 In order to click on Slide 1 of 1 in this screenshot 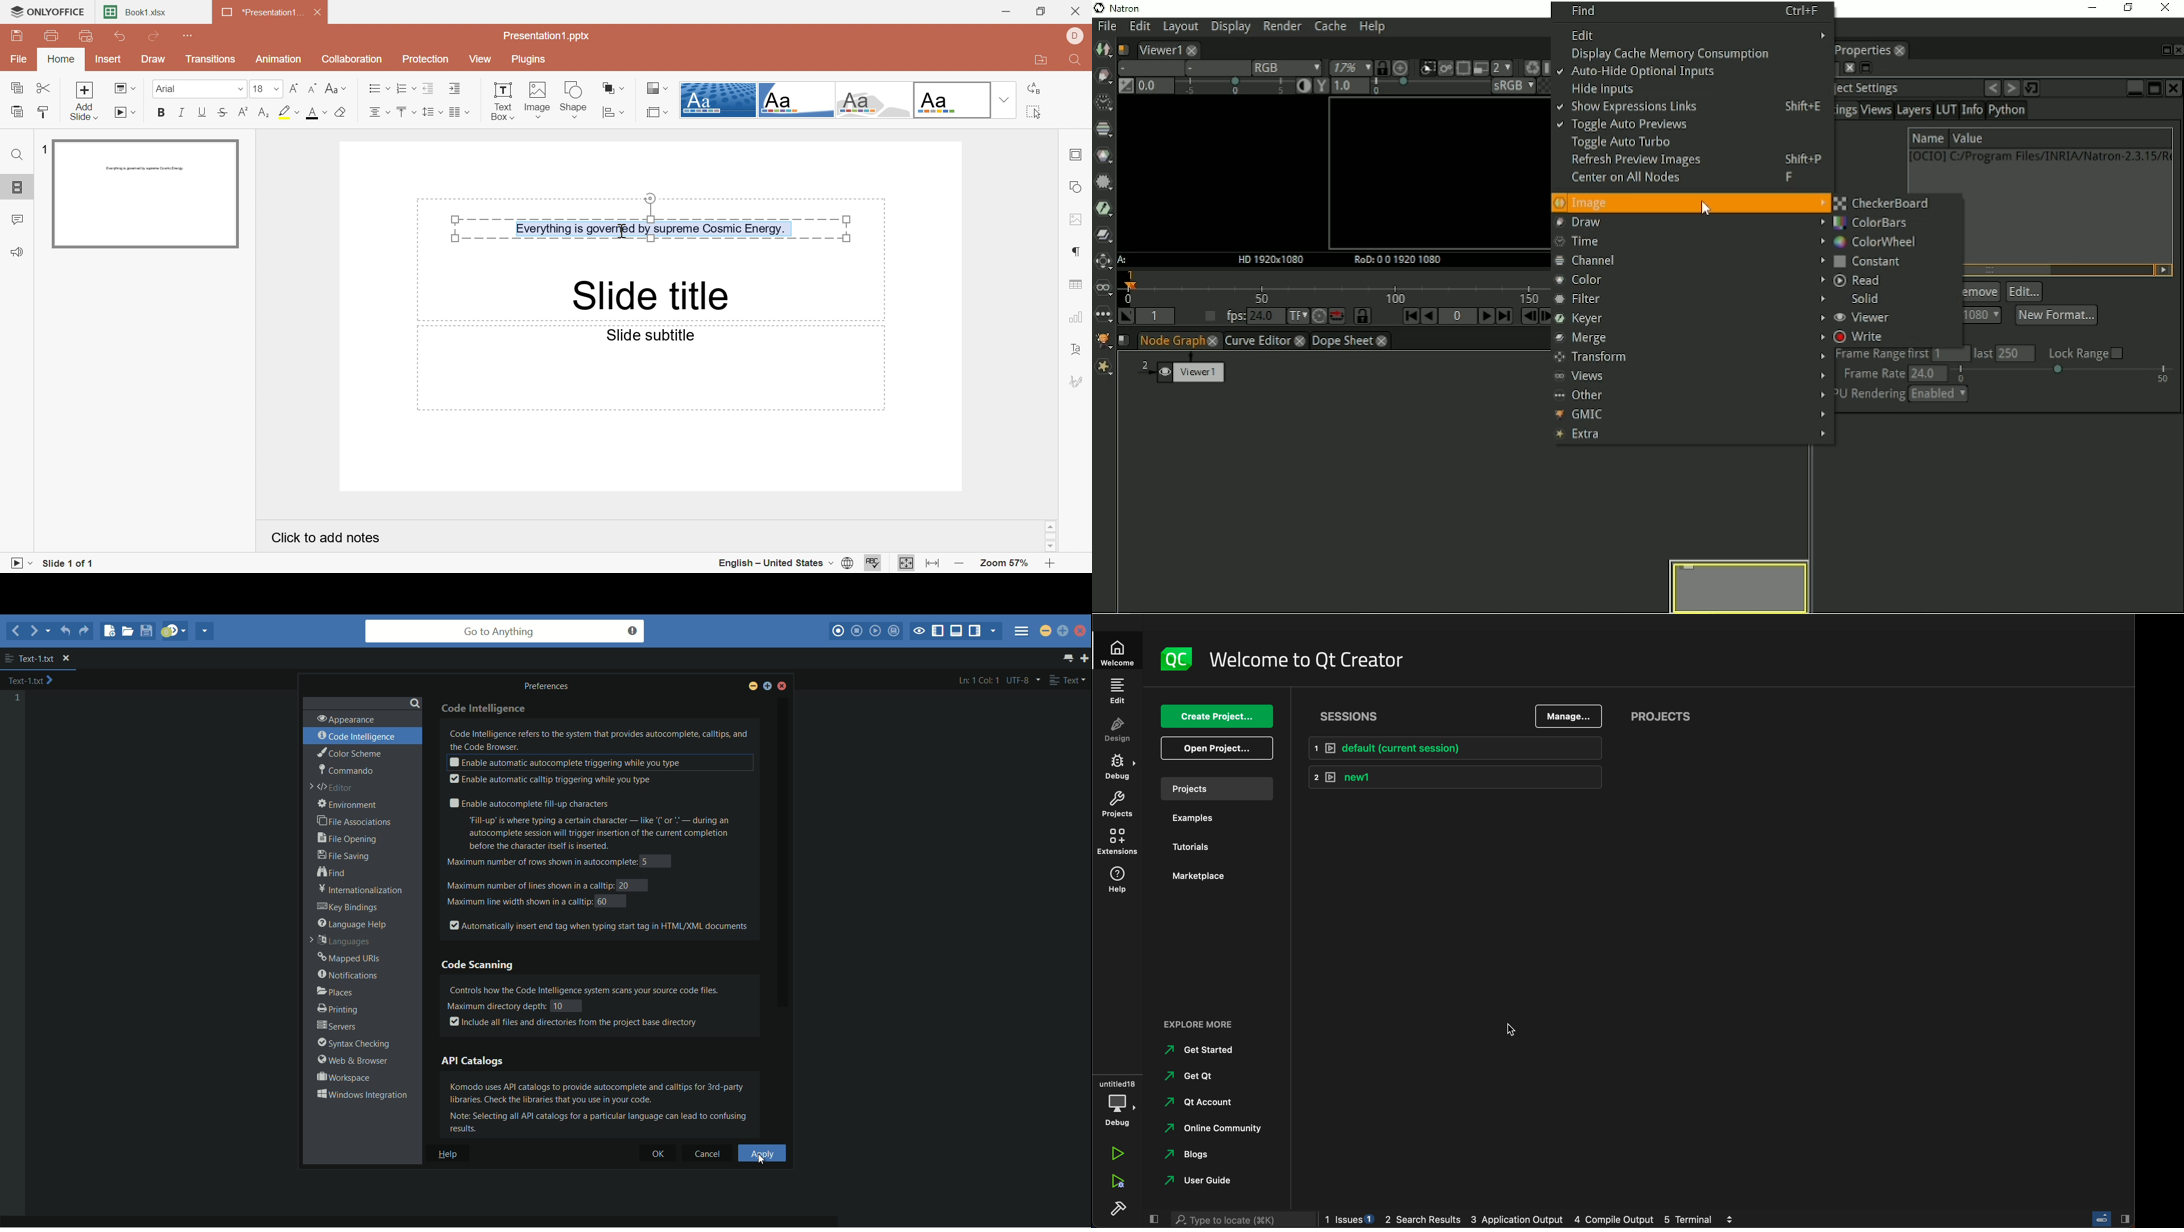, I will do `click(70, 565)`.